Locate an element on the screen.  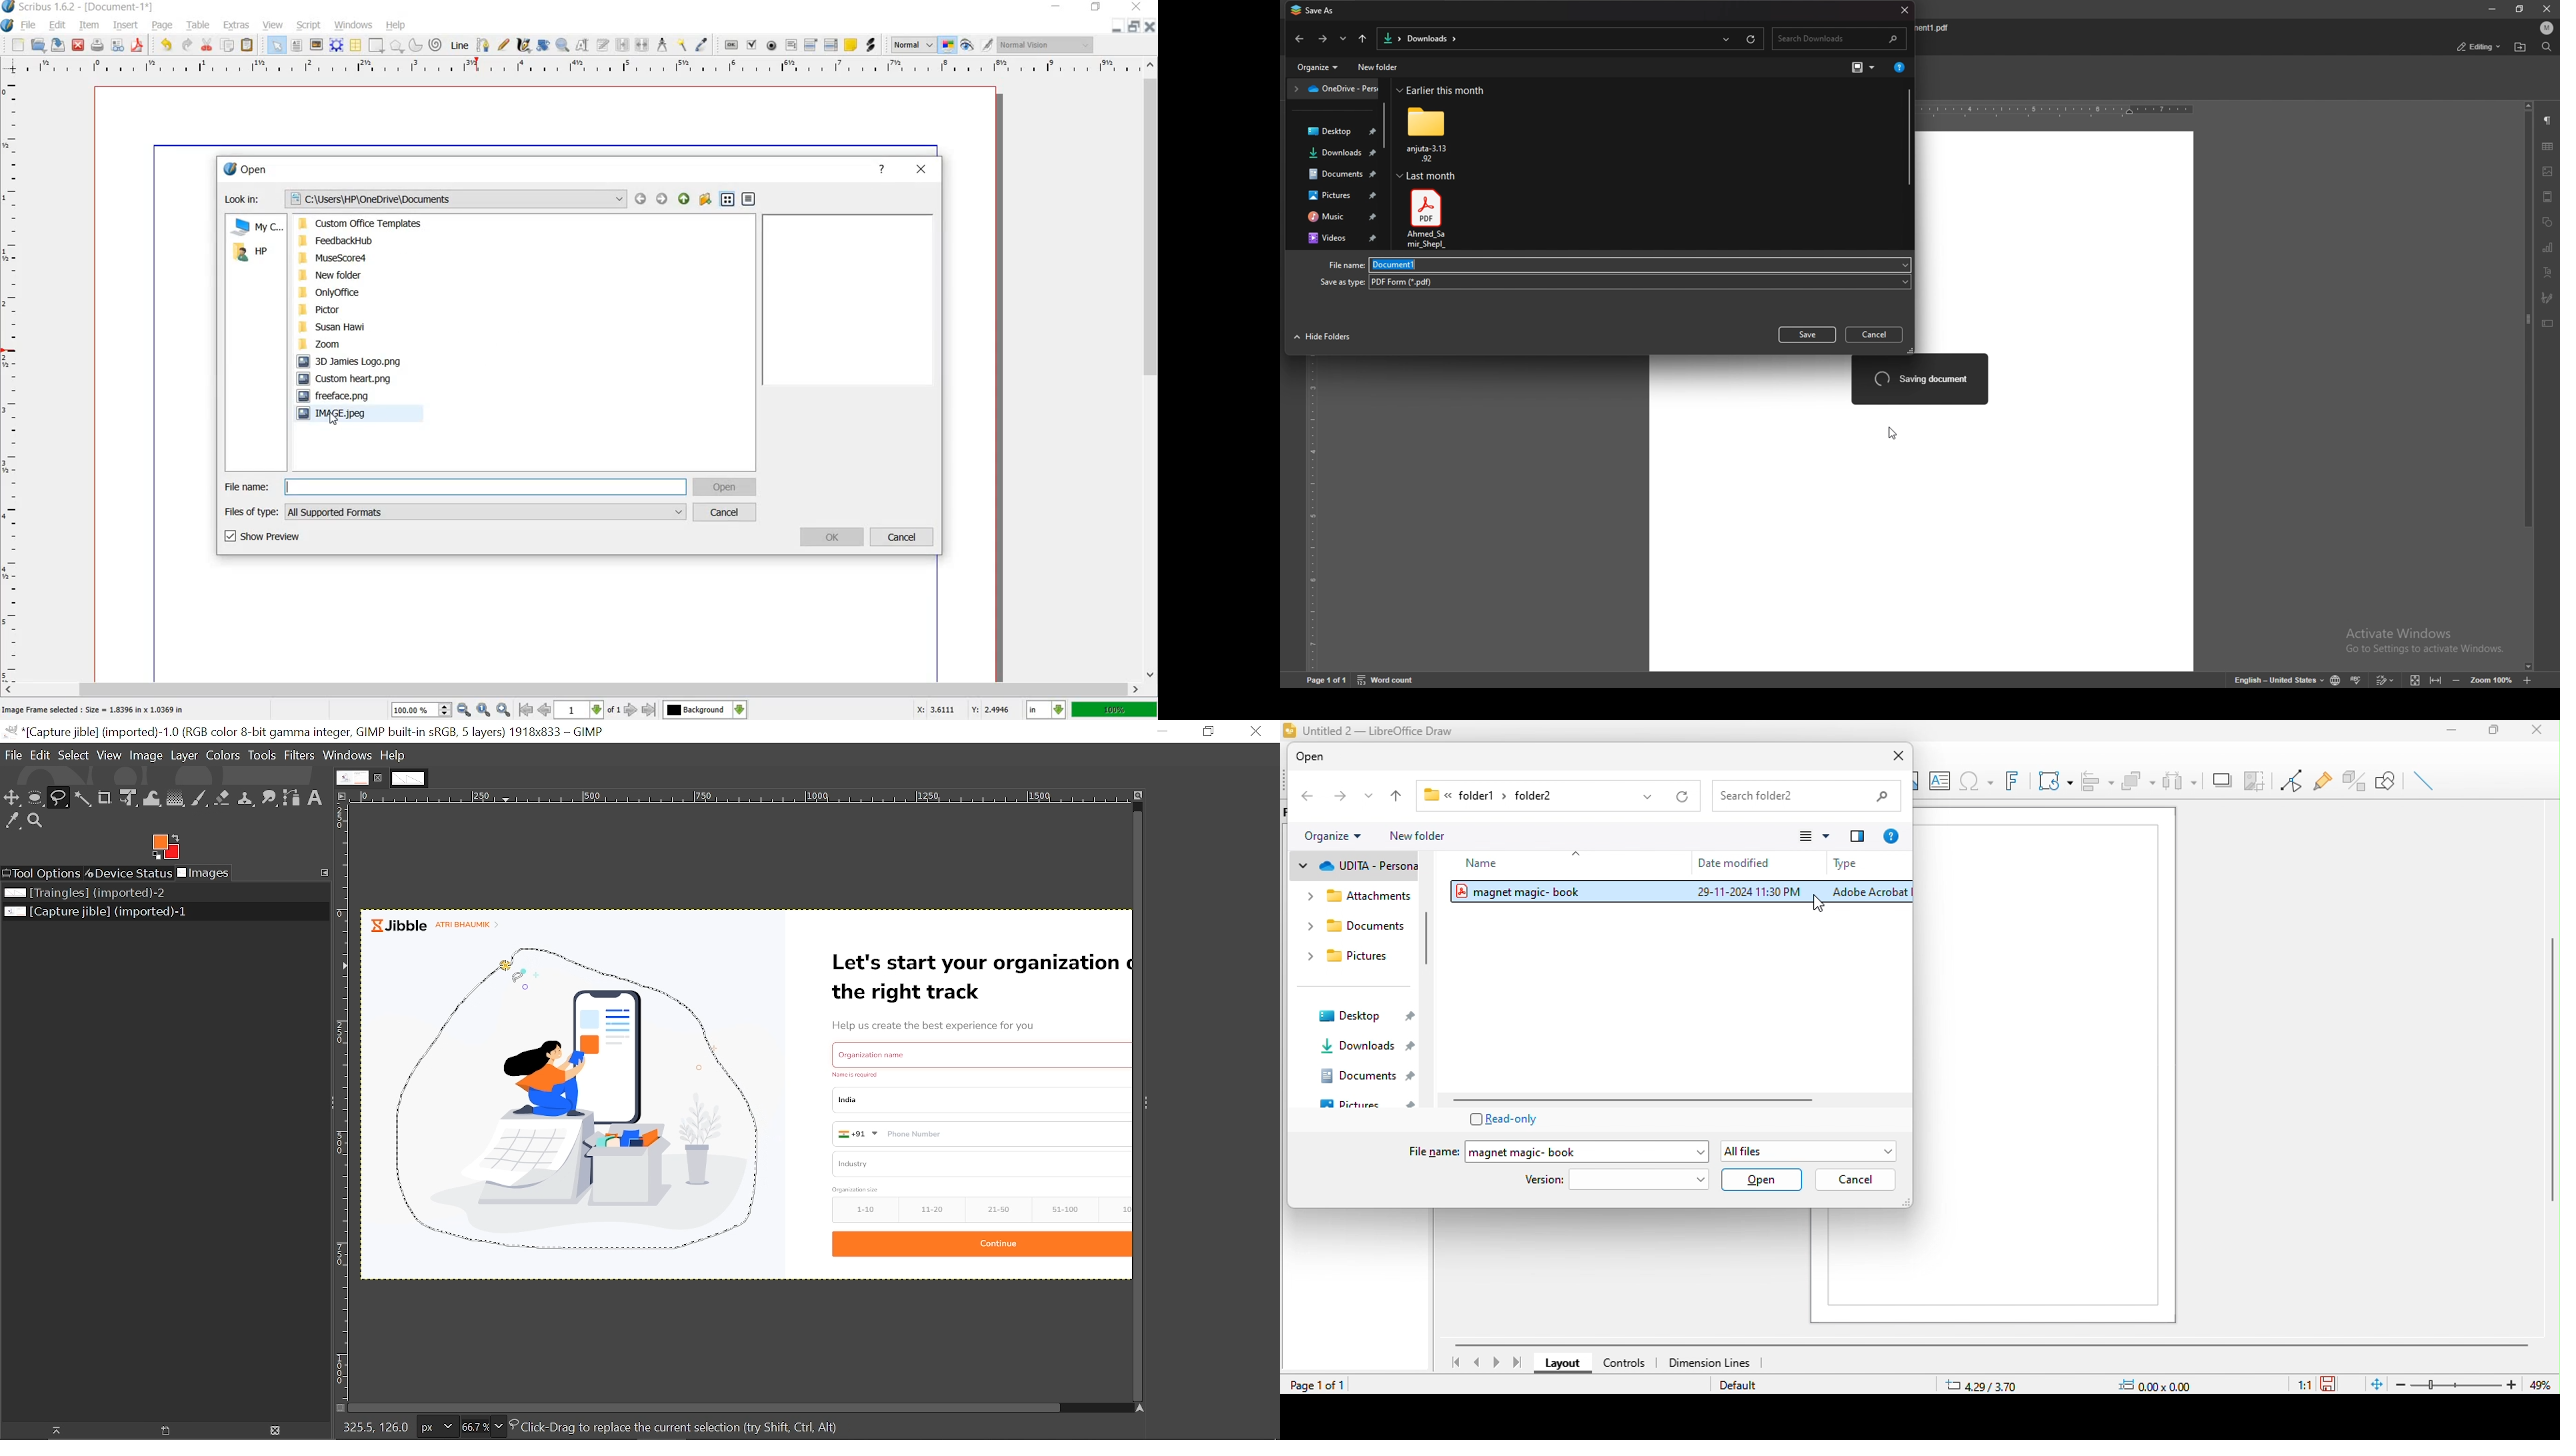
All supported formates is located at coordinates (466, 514).